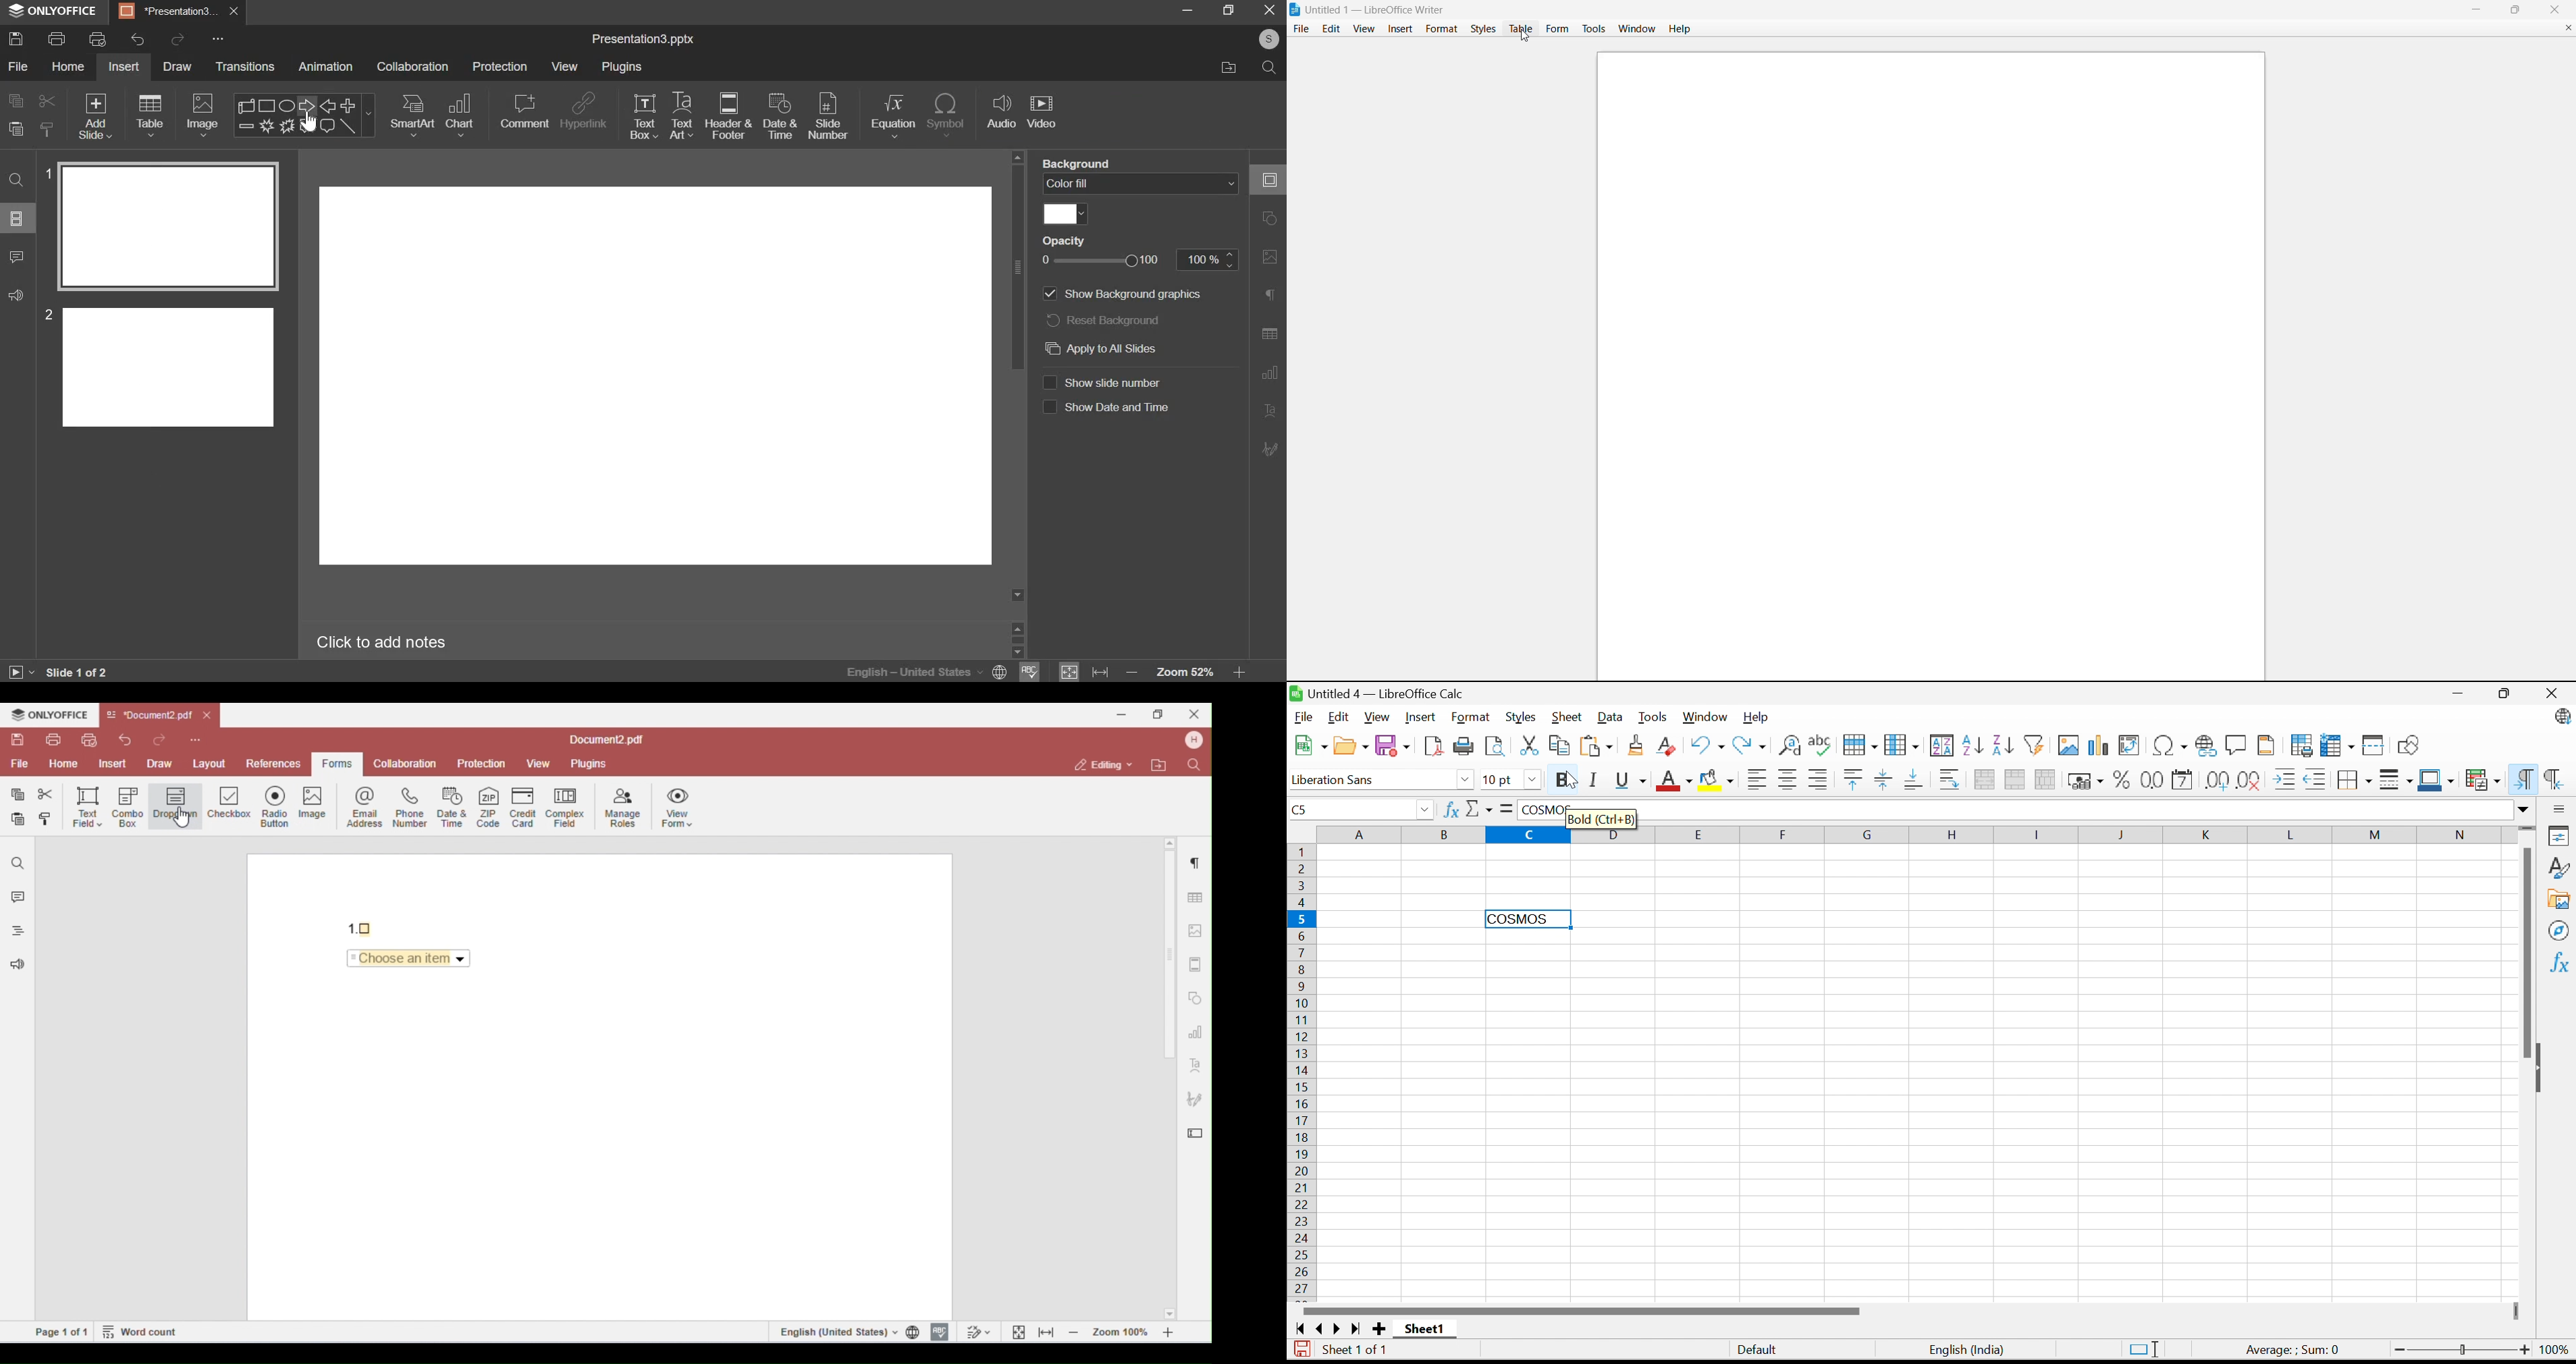 This screenshot has height=1372, width=2576. What do you see at coordinates (1984, 780) in the screenshot?
I see `Merge and Center or Unmerge Cells Depending on current Toggle Status` at bounding box center [1984, 780].